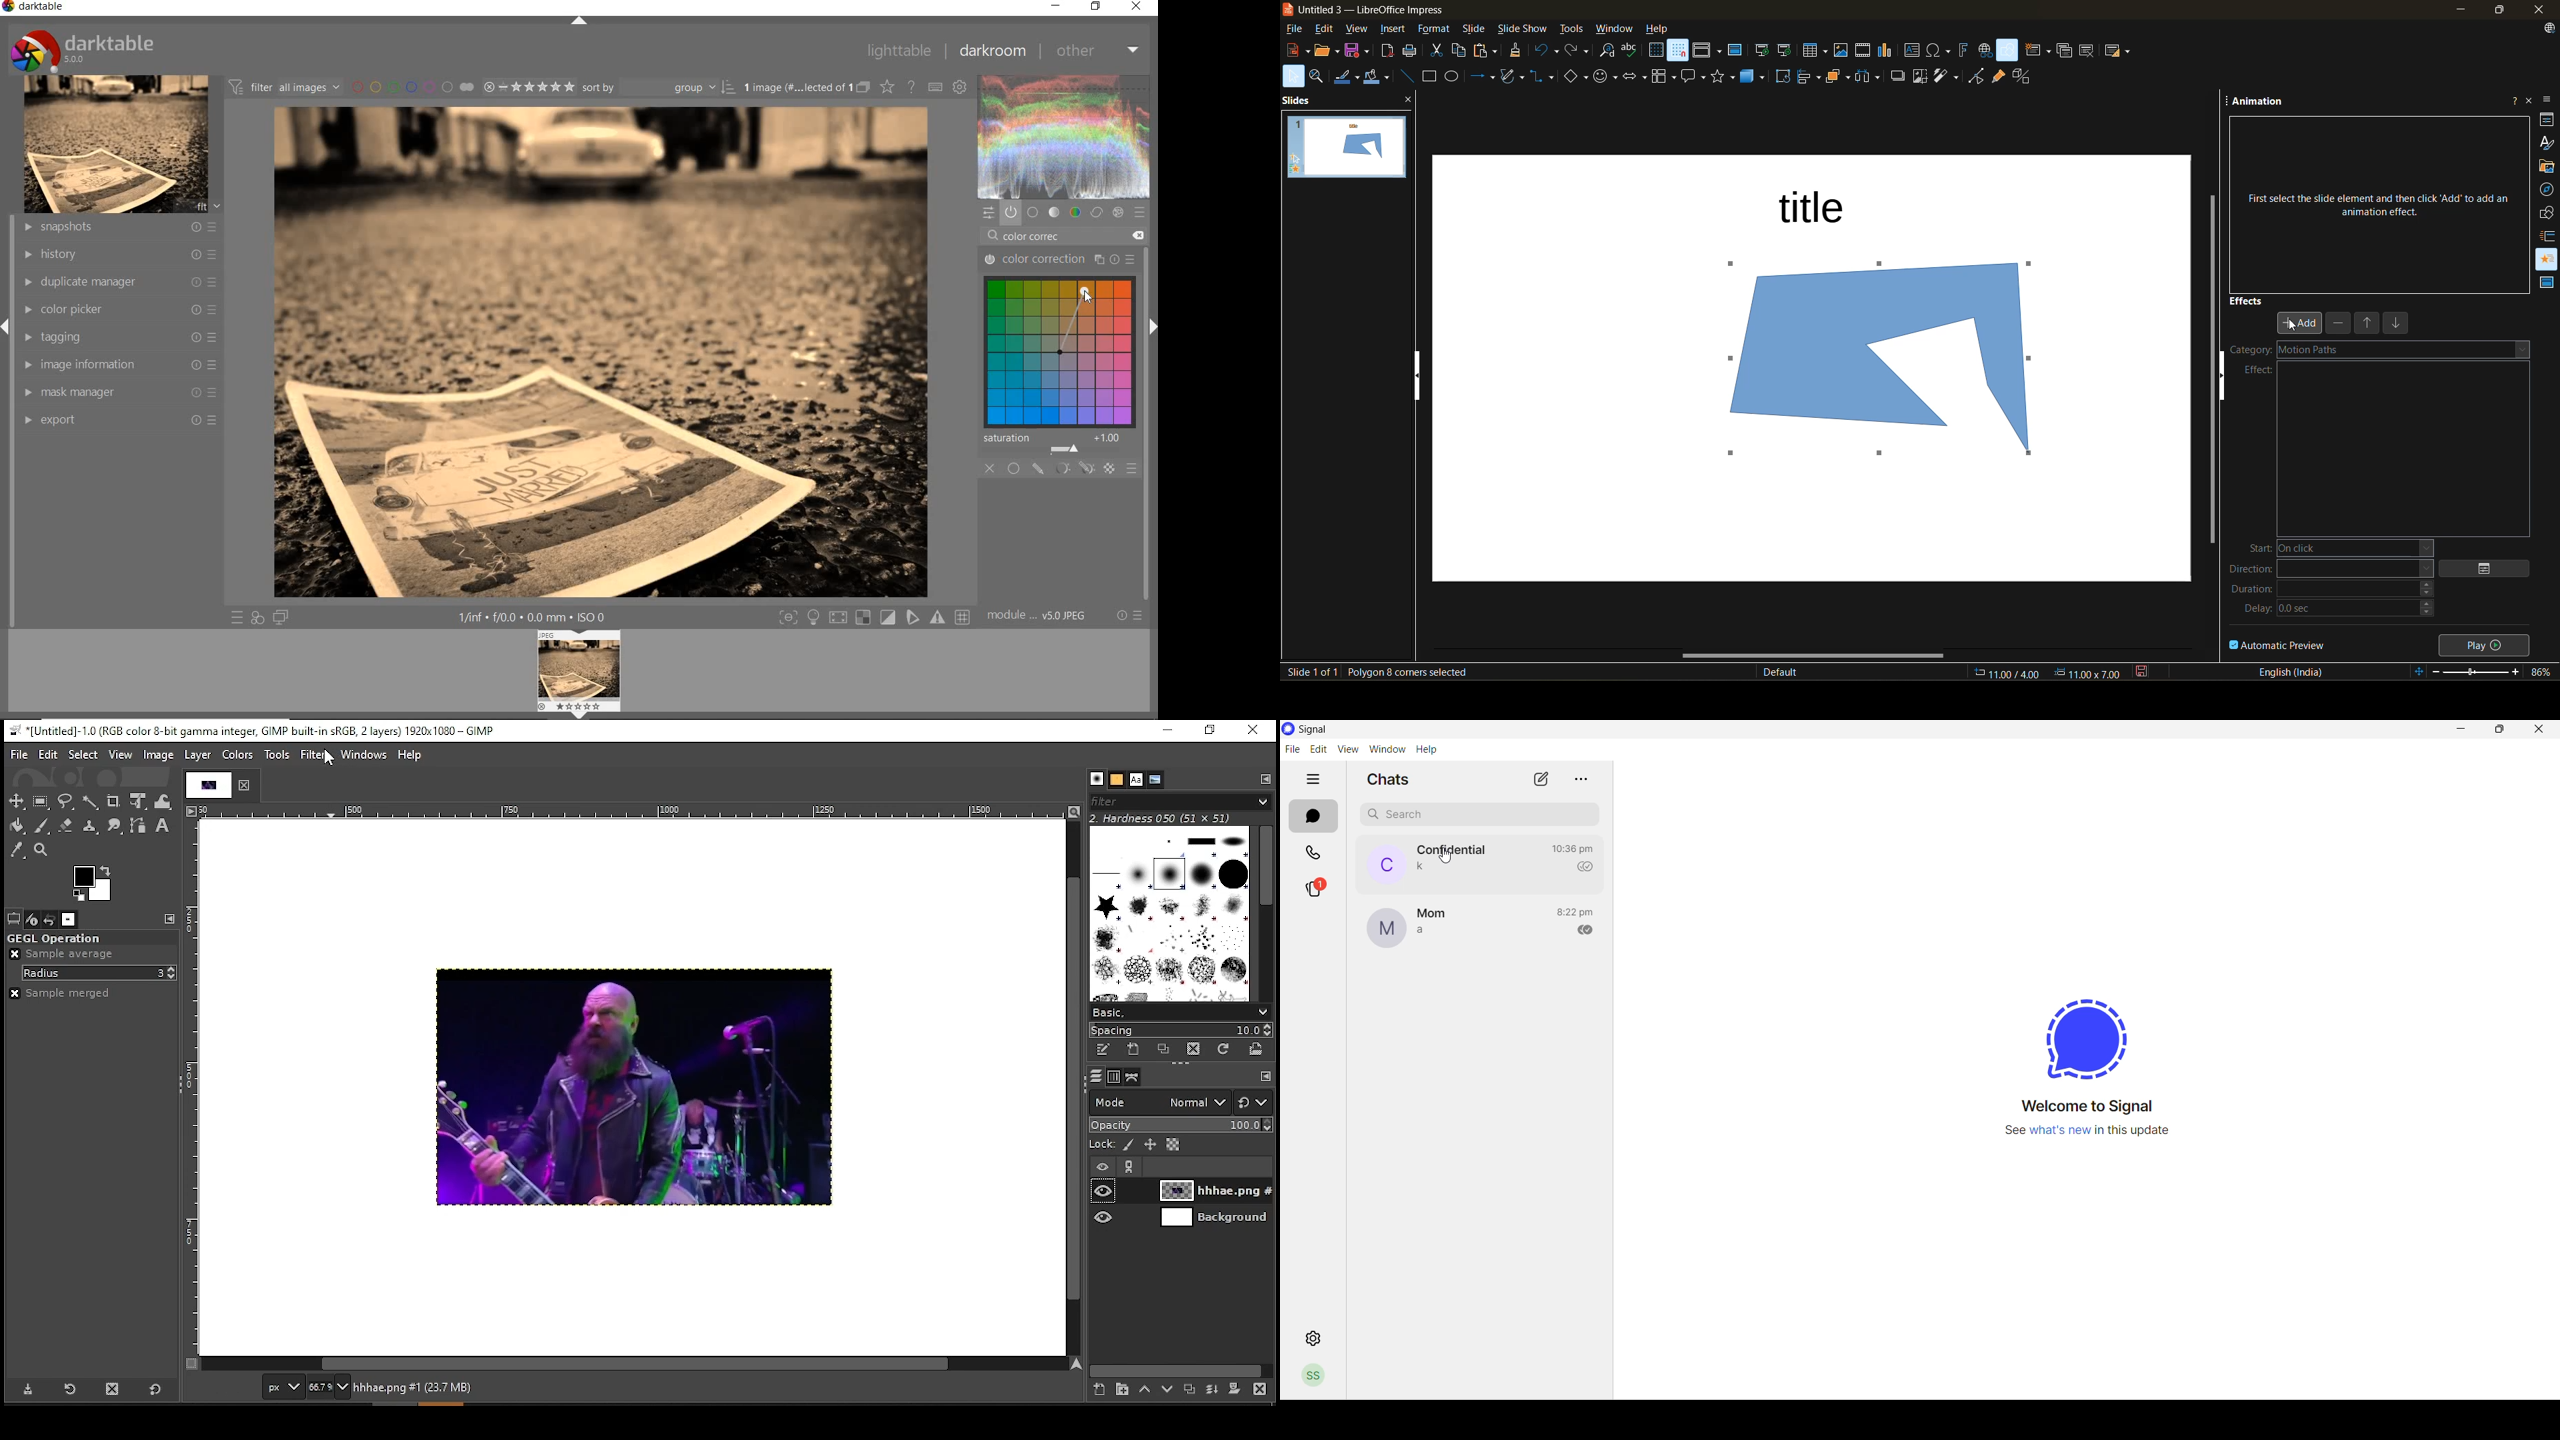 The image size is (2576, 1456). What do you see at coordinates (580, 674) in the screenshot?
I see `image previe` at bounding box center [580, 674].